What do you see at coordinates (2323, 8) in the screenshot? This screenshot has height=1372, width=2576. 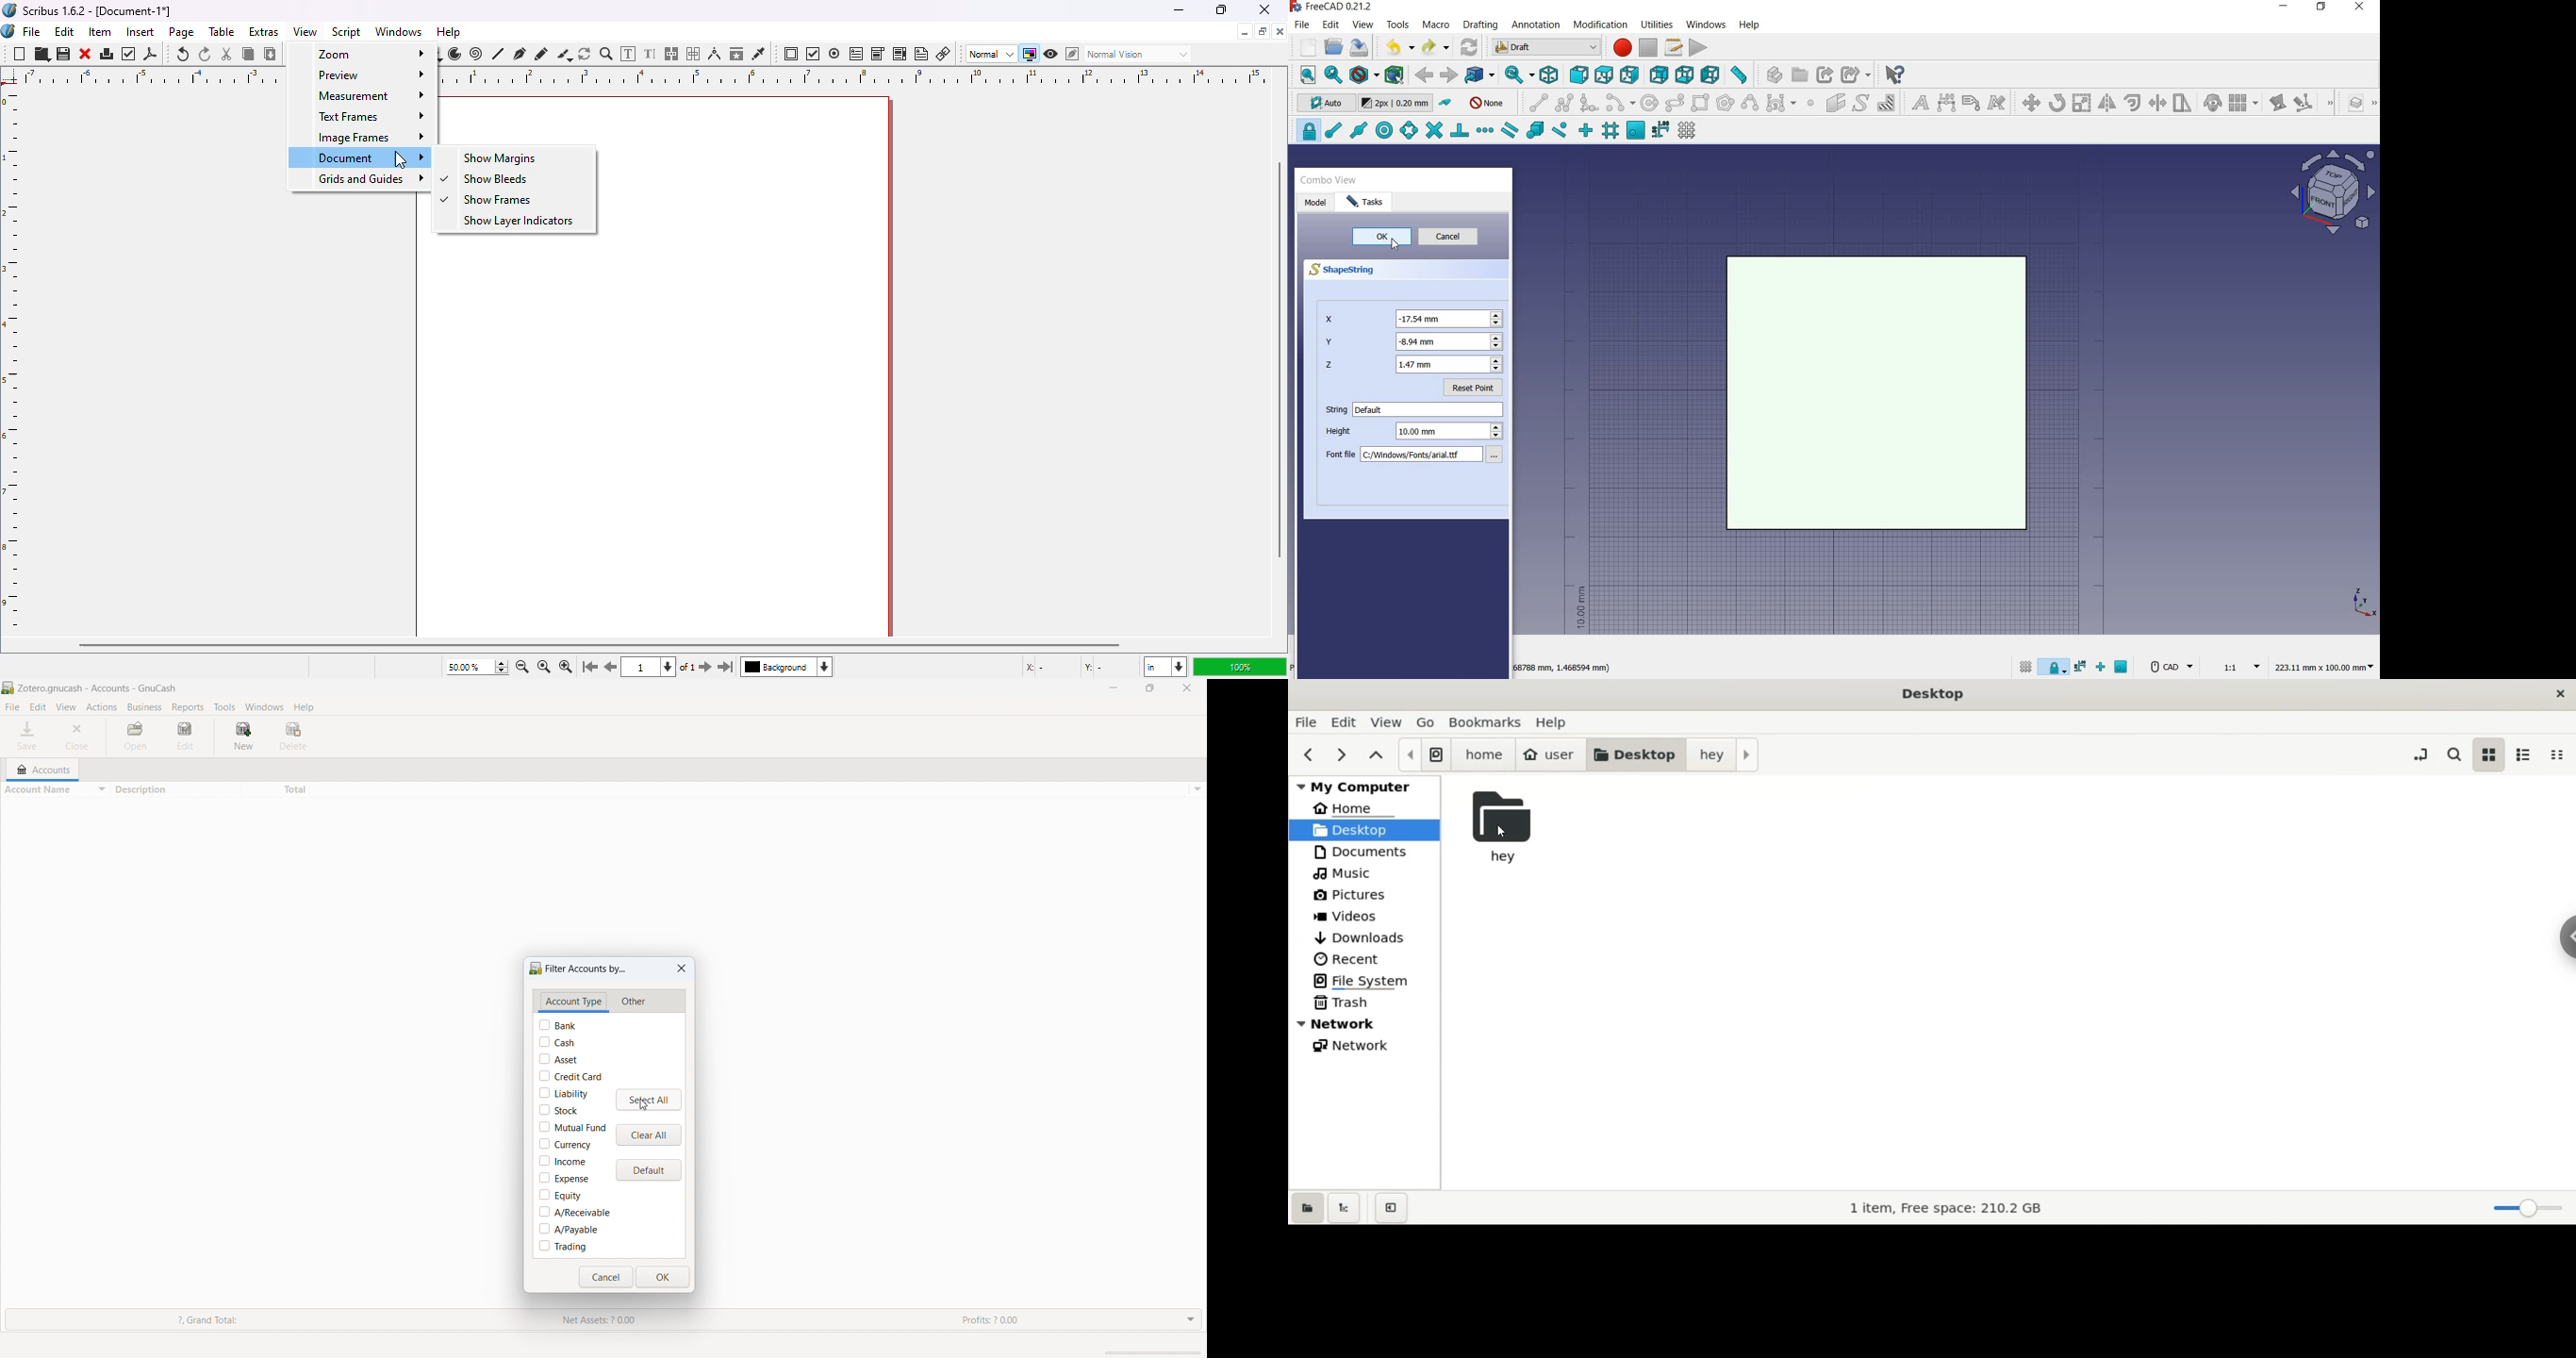 I see `restore down` at bounding box center [2323, 8].